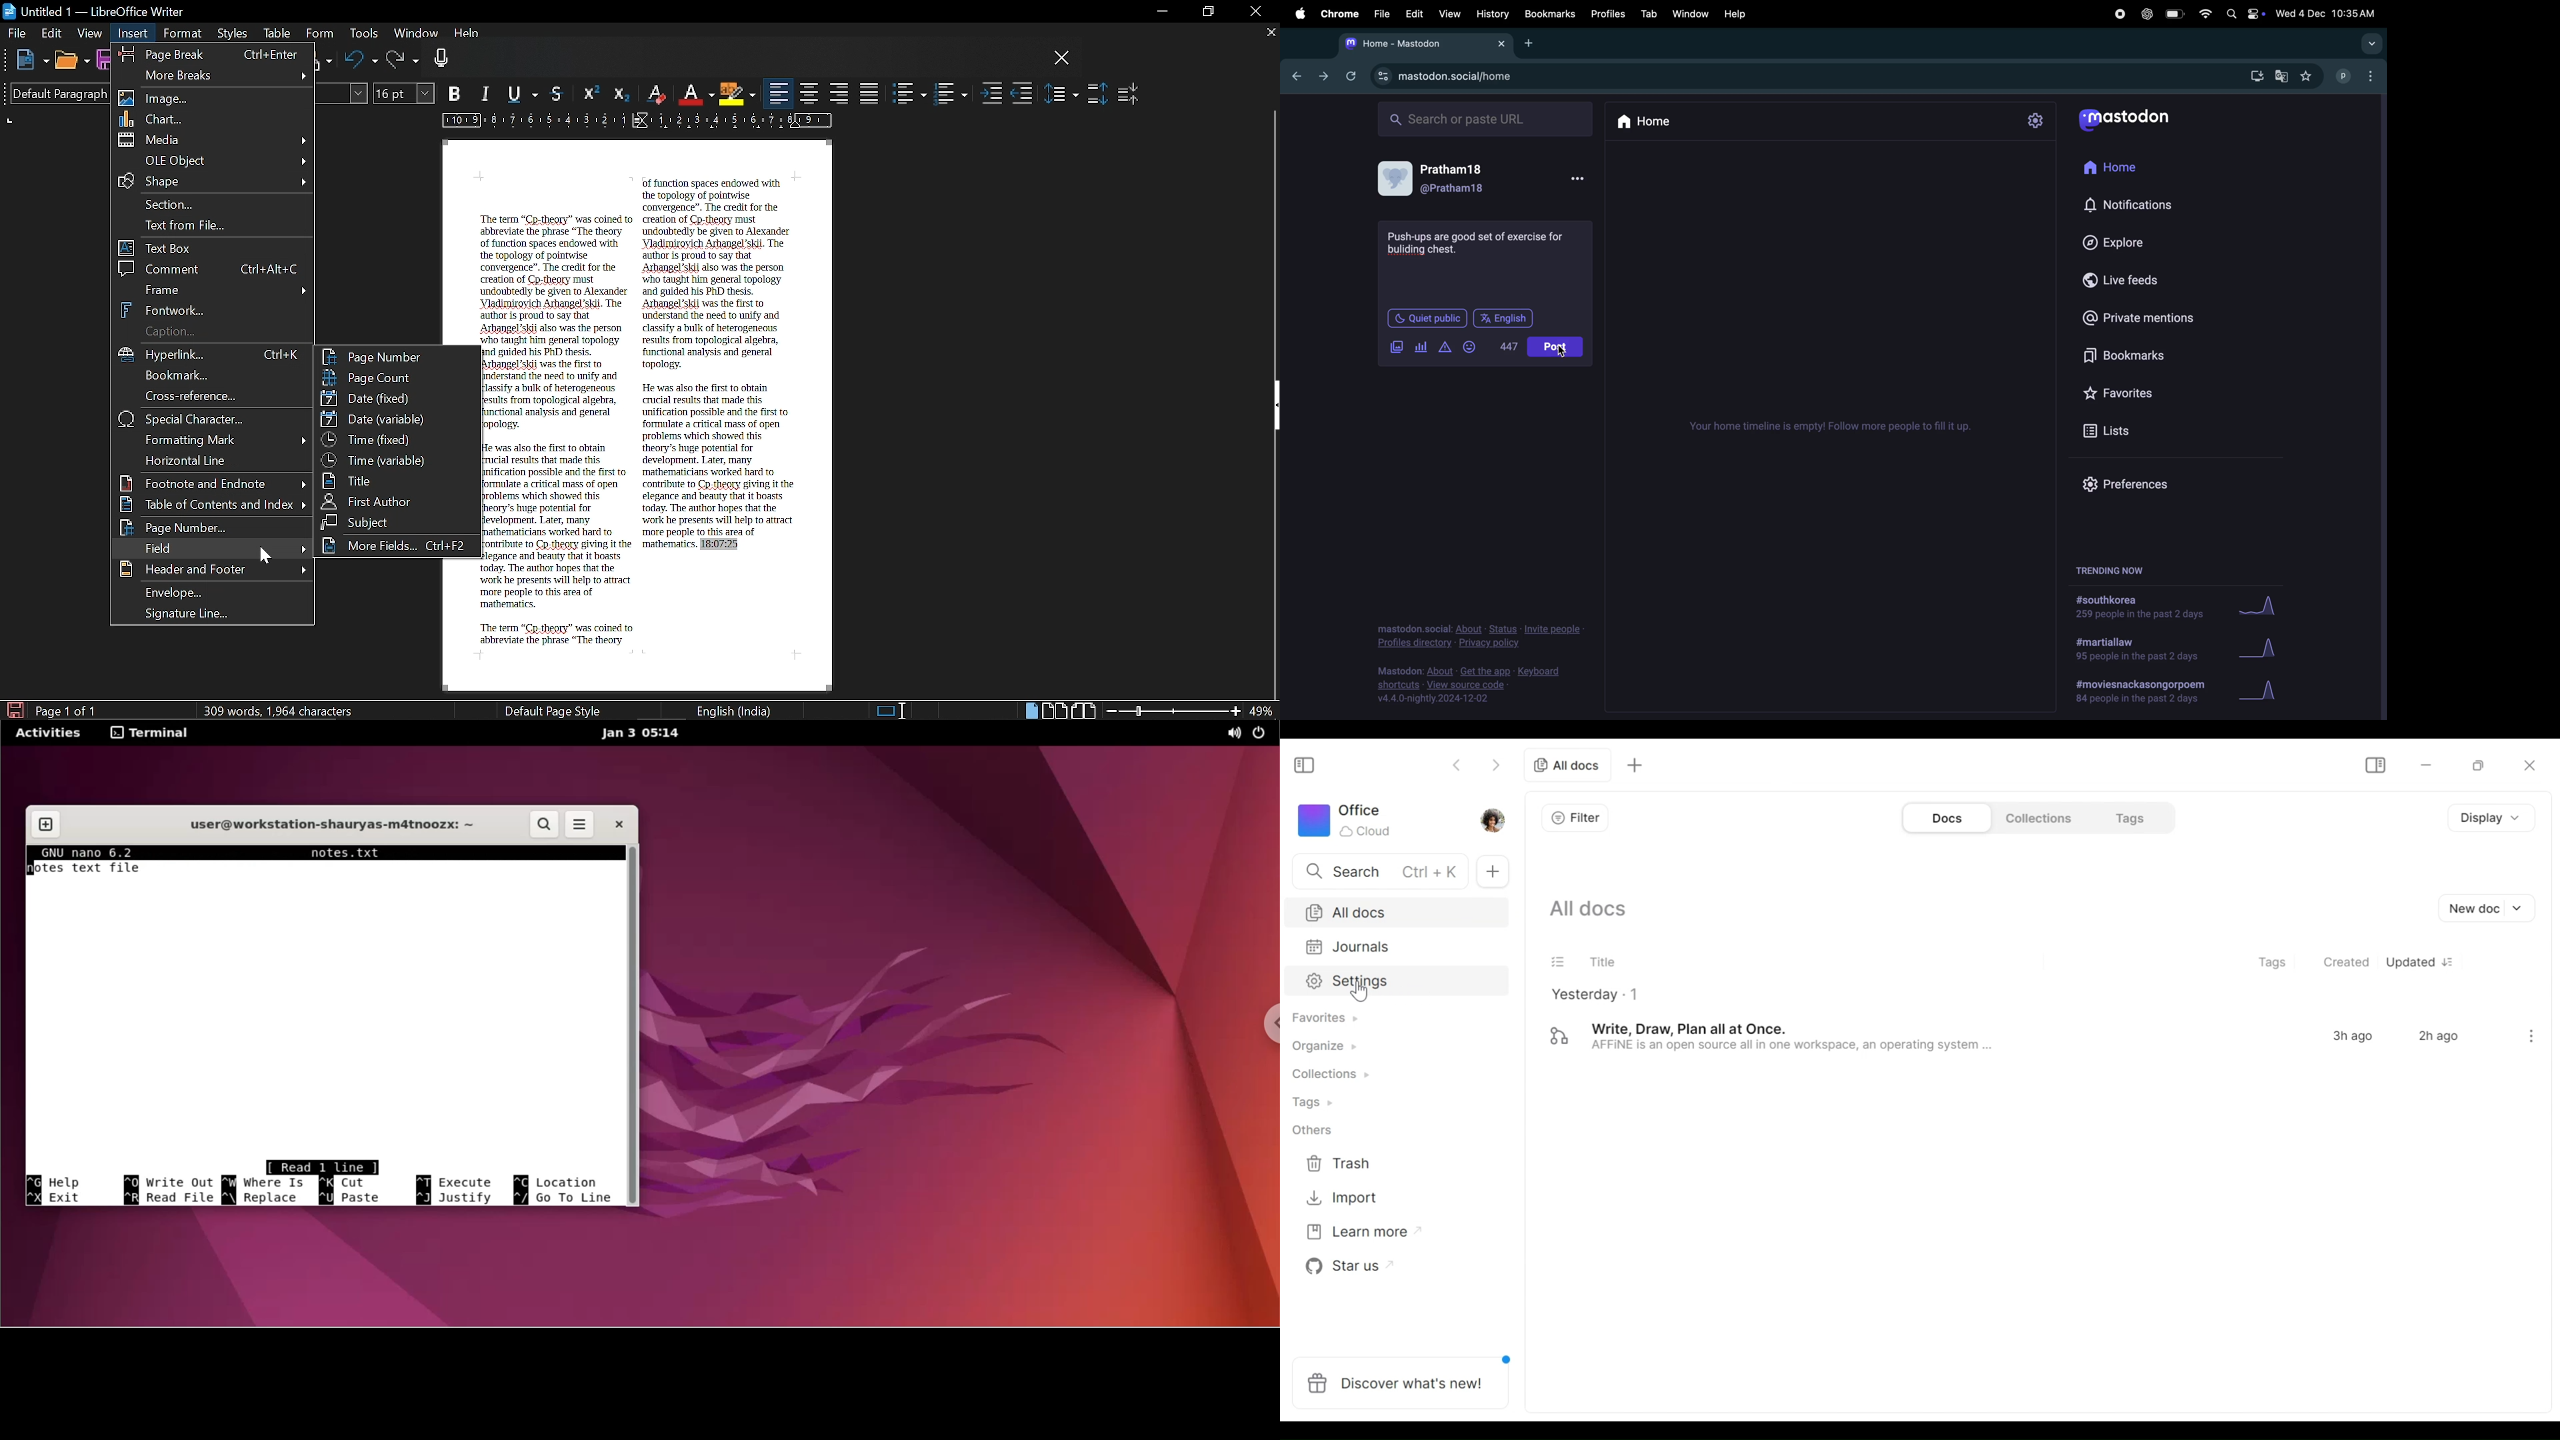  What do you see at coordinates (215, 309) in the screenshot?
I see `Fontwork` at bounding box center [215, 309].